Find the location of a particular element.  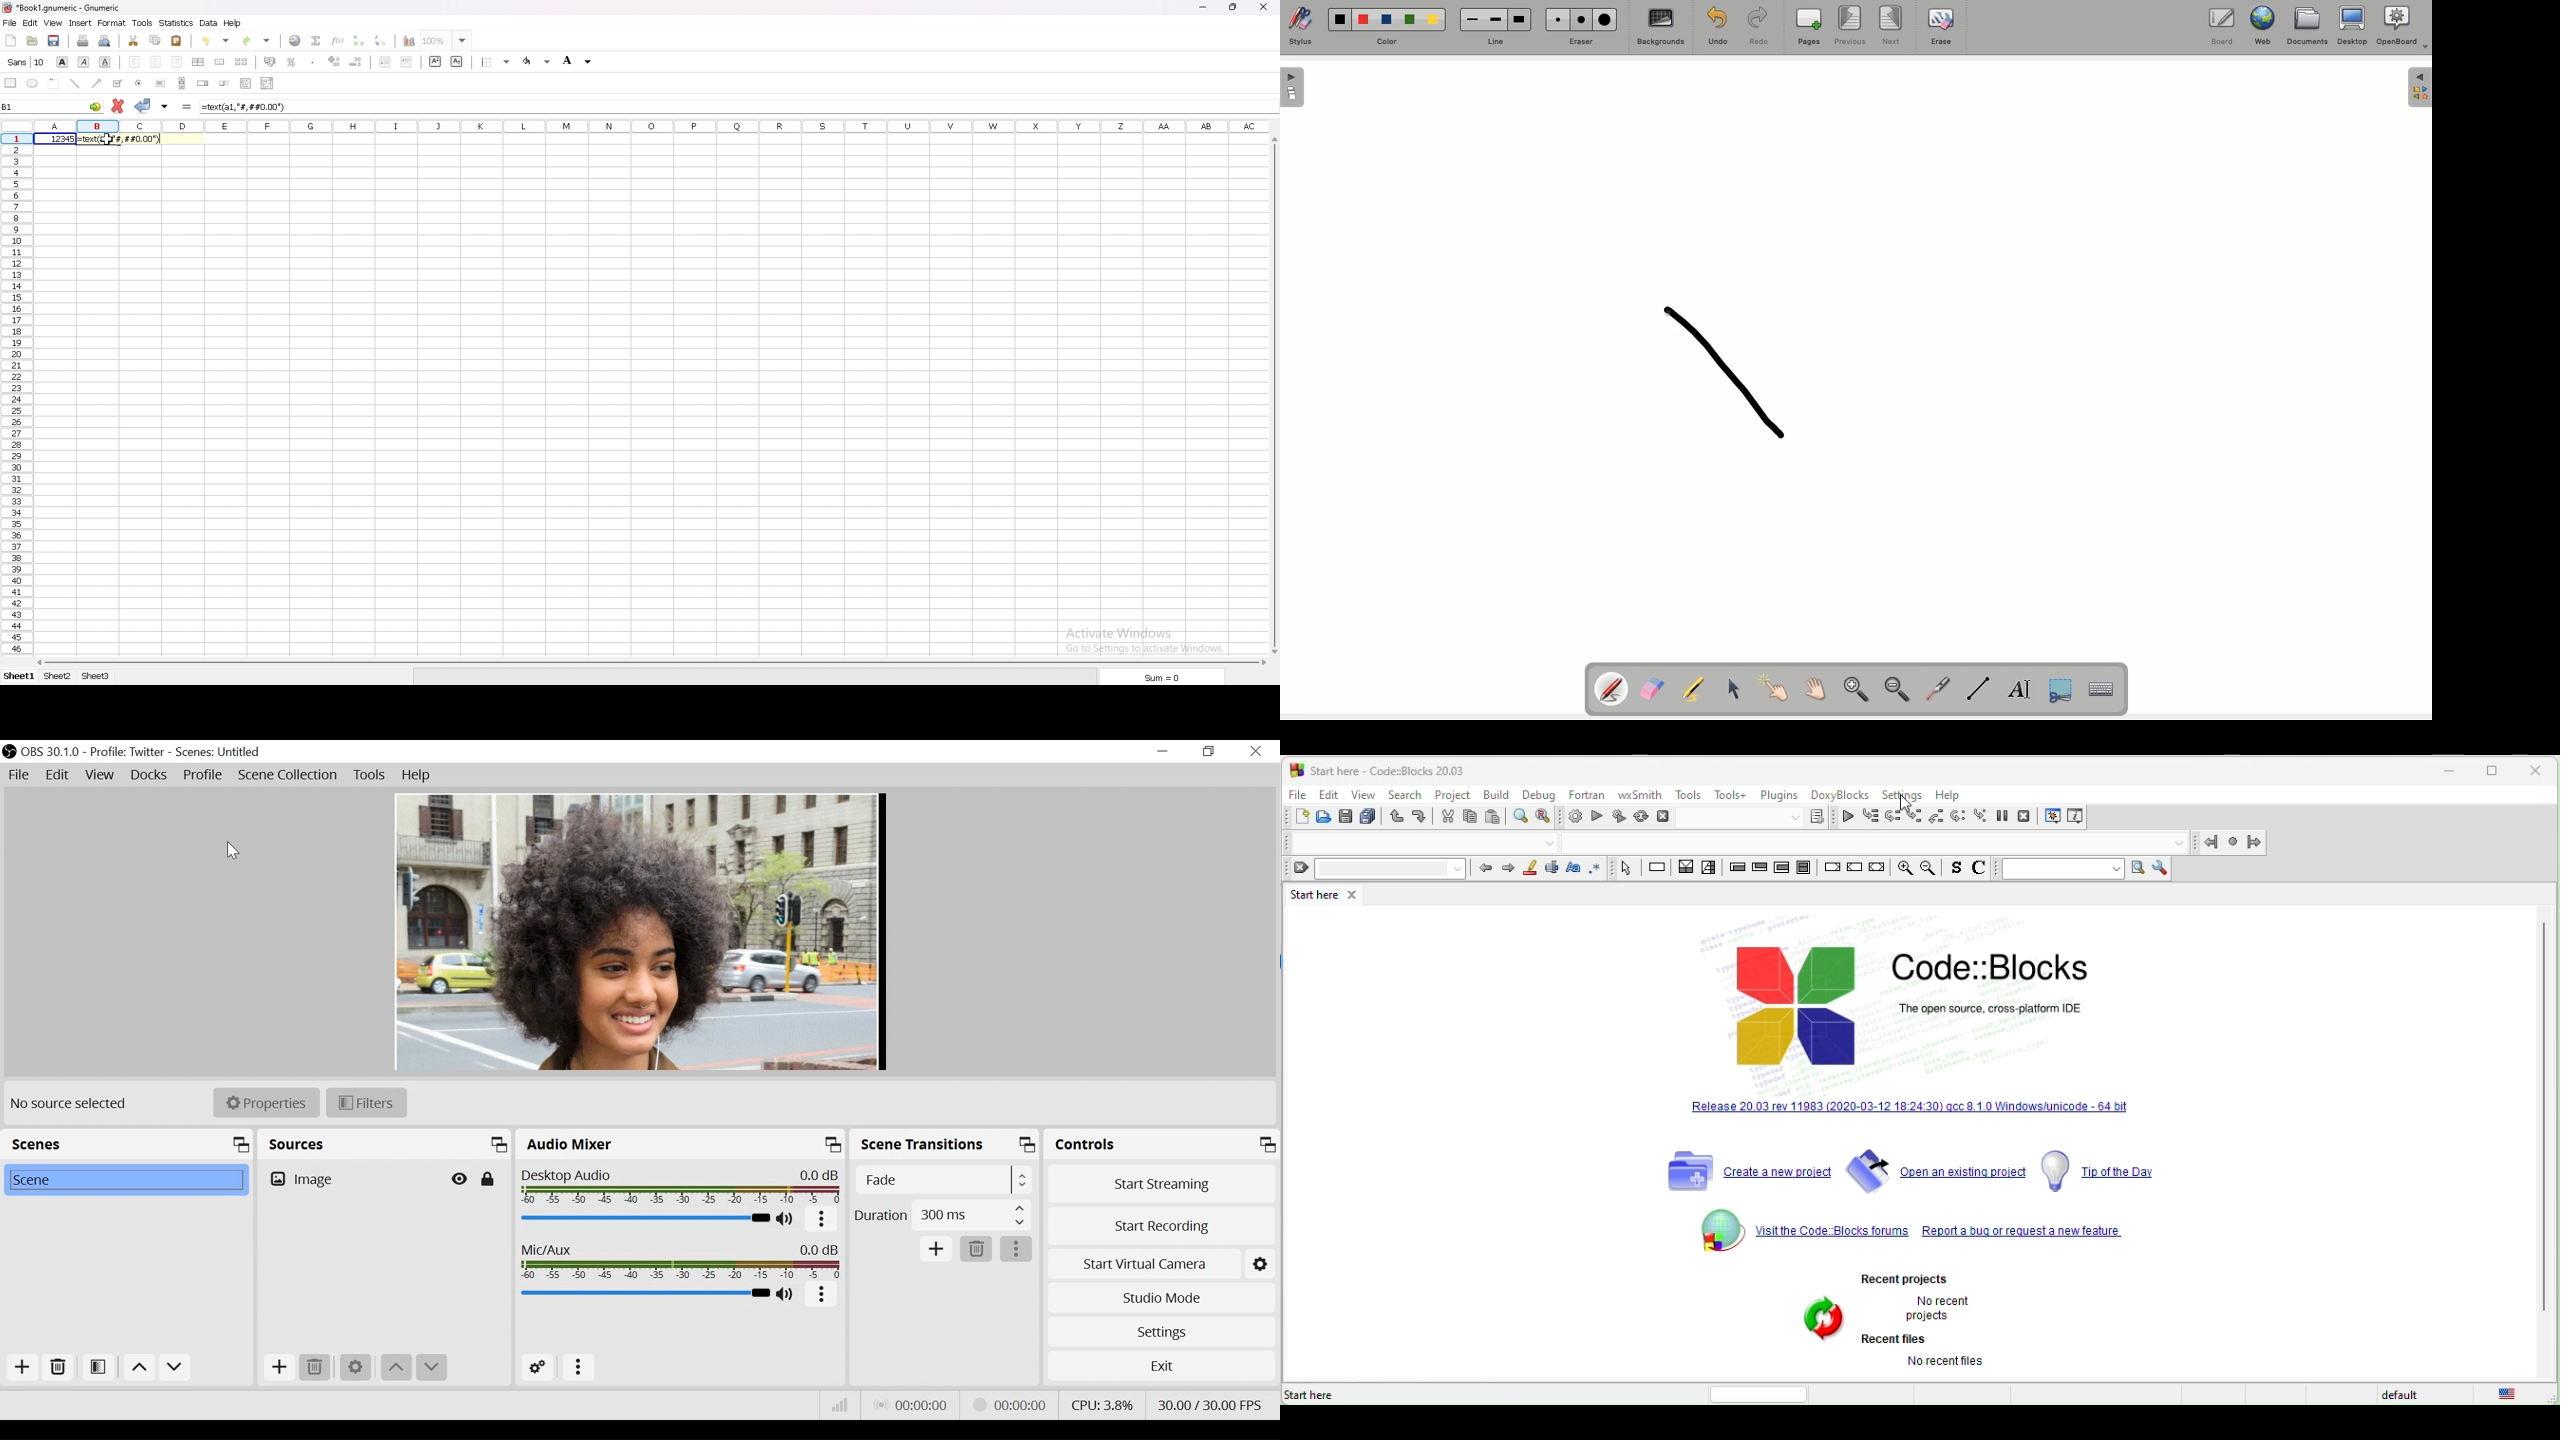

Small is located at coordinates (1558, 19).